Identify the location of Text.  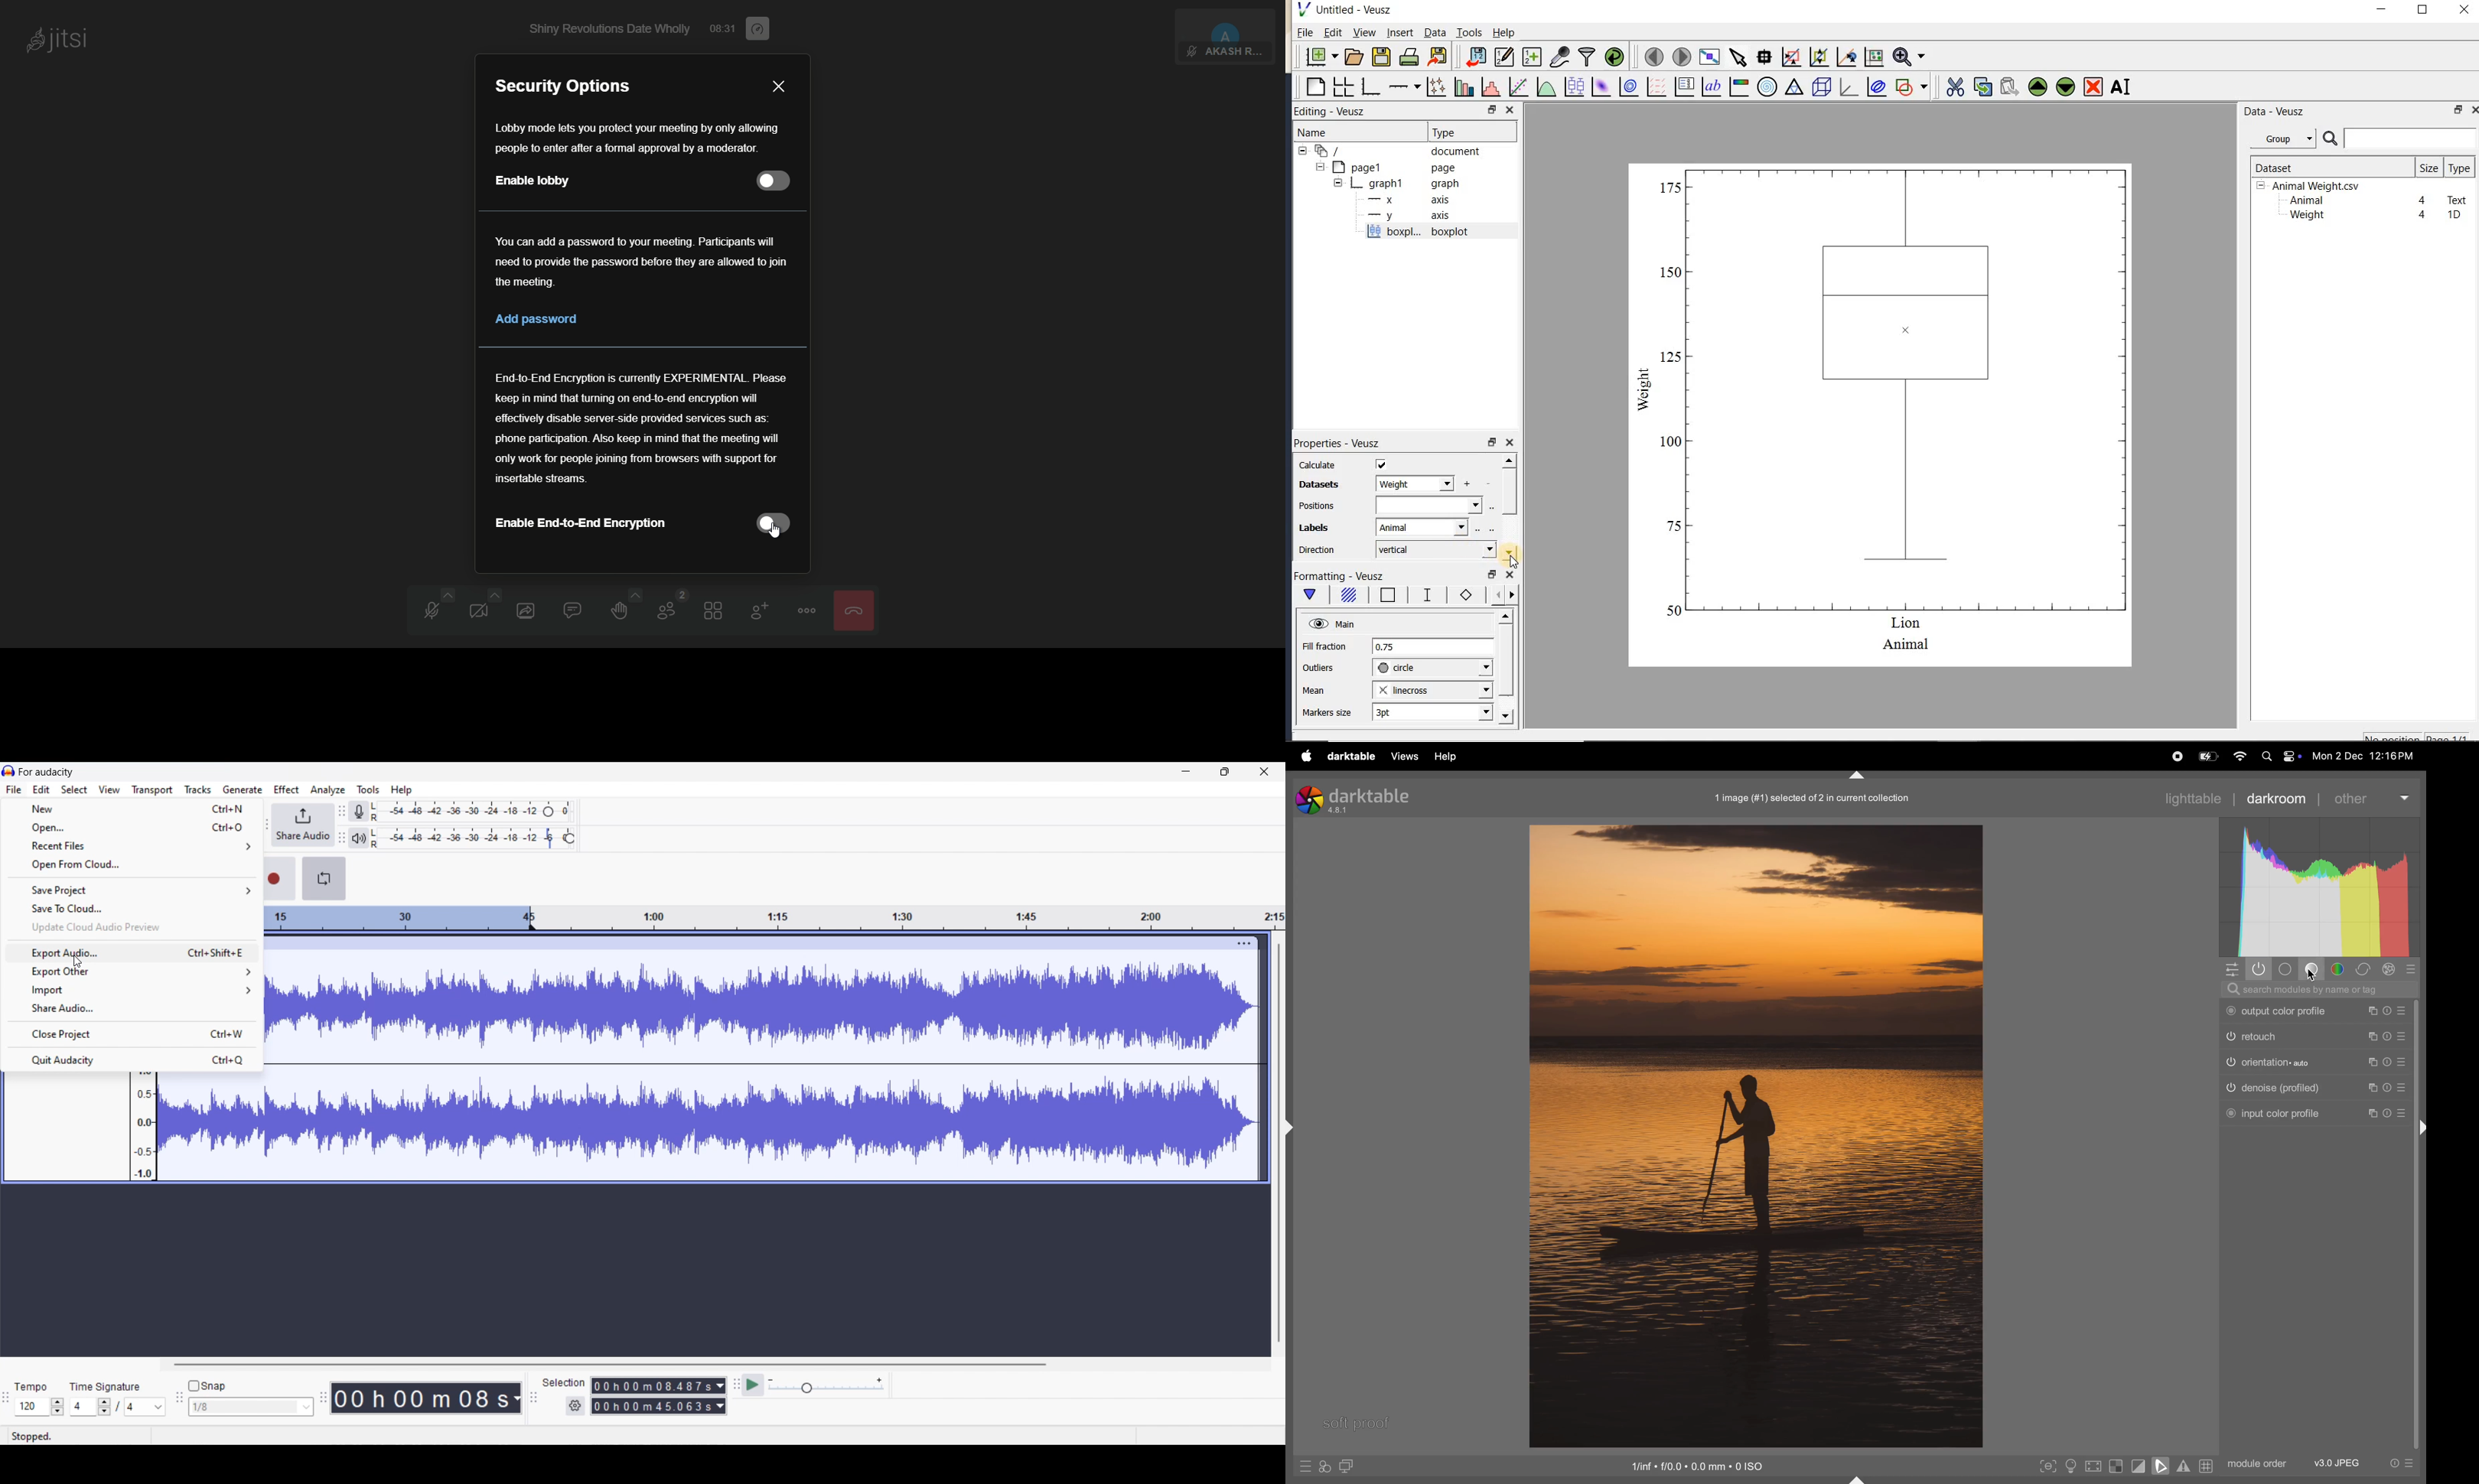
(2458, 198).